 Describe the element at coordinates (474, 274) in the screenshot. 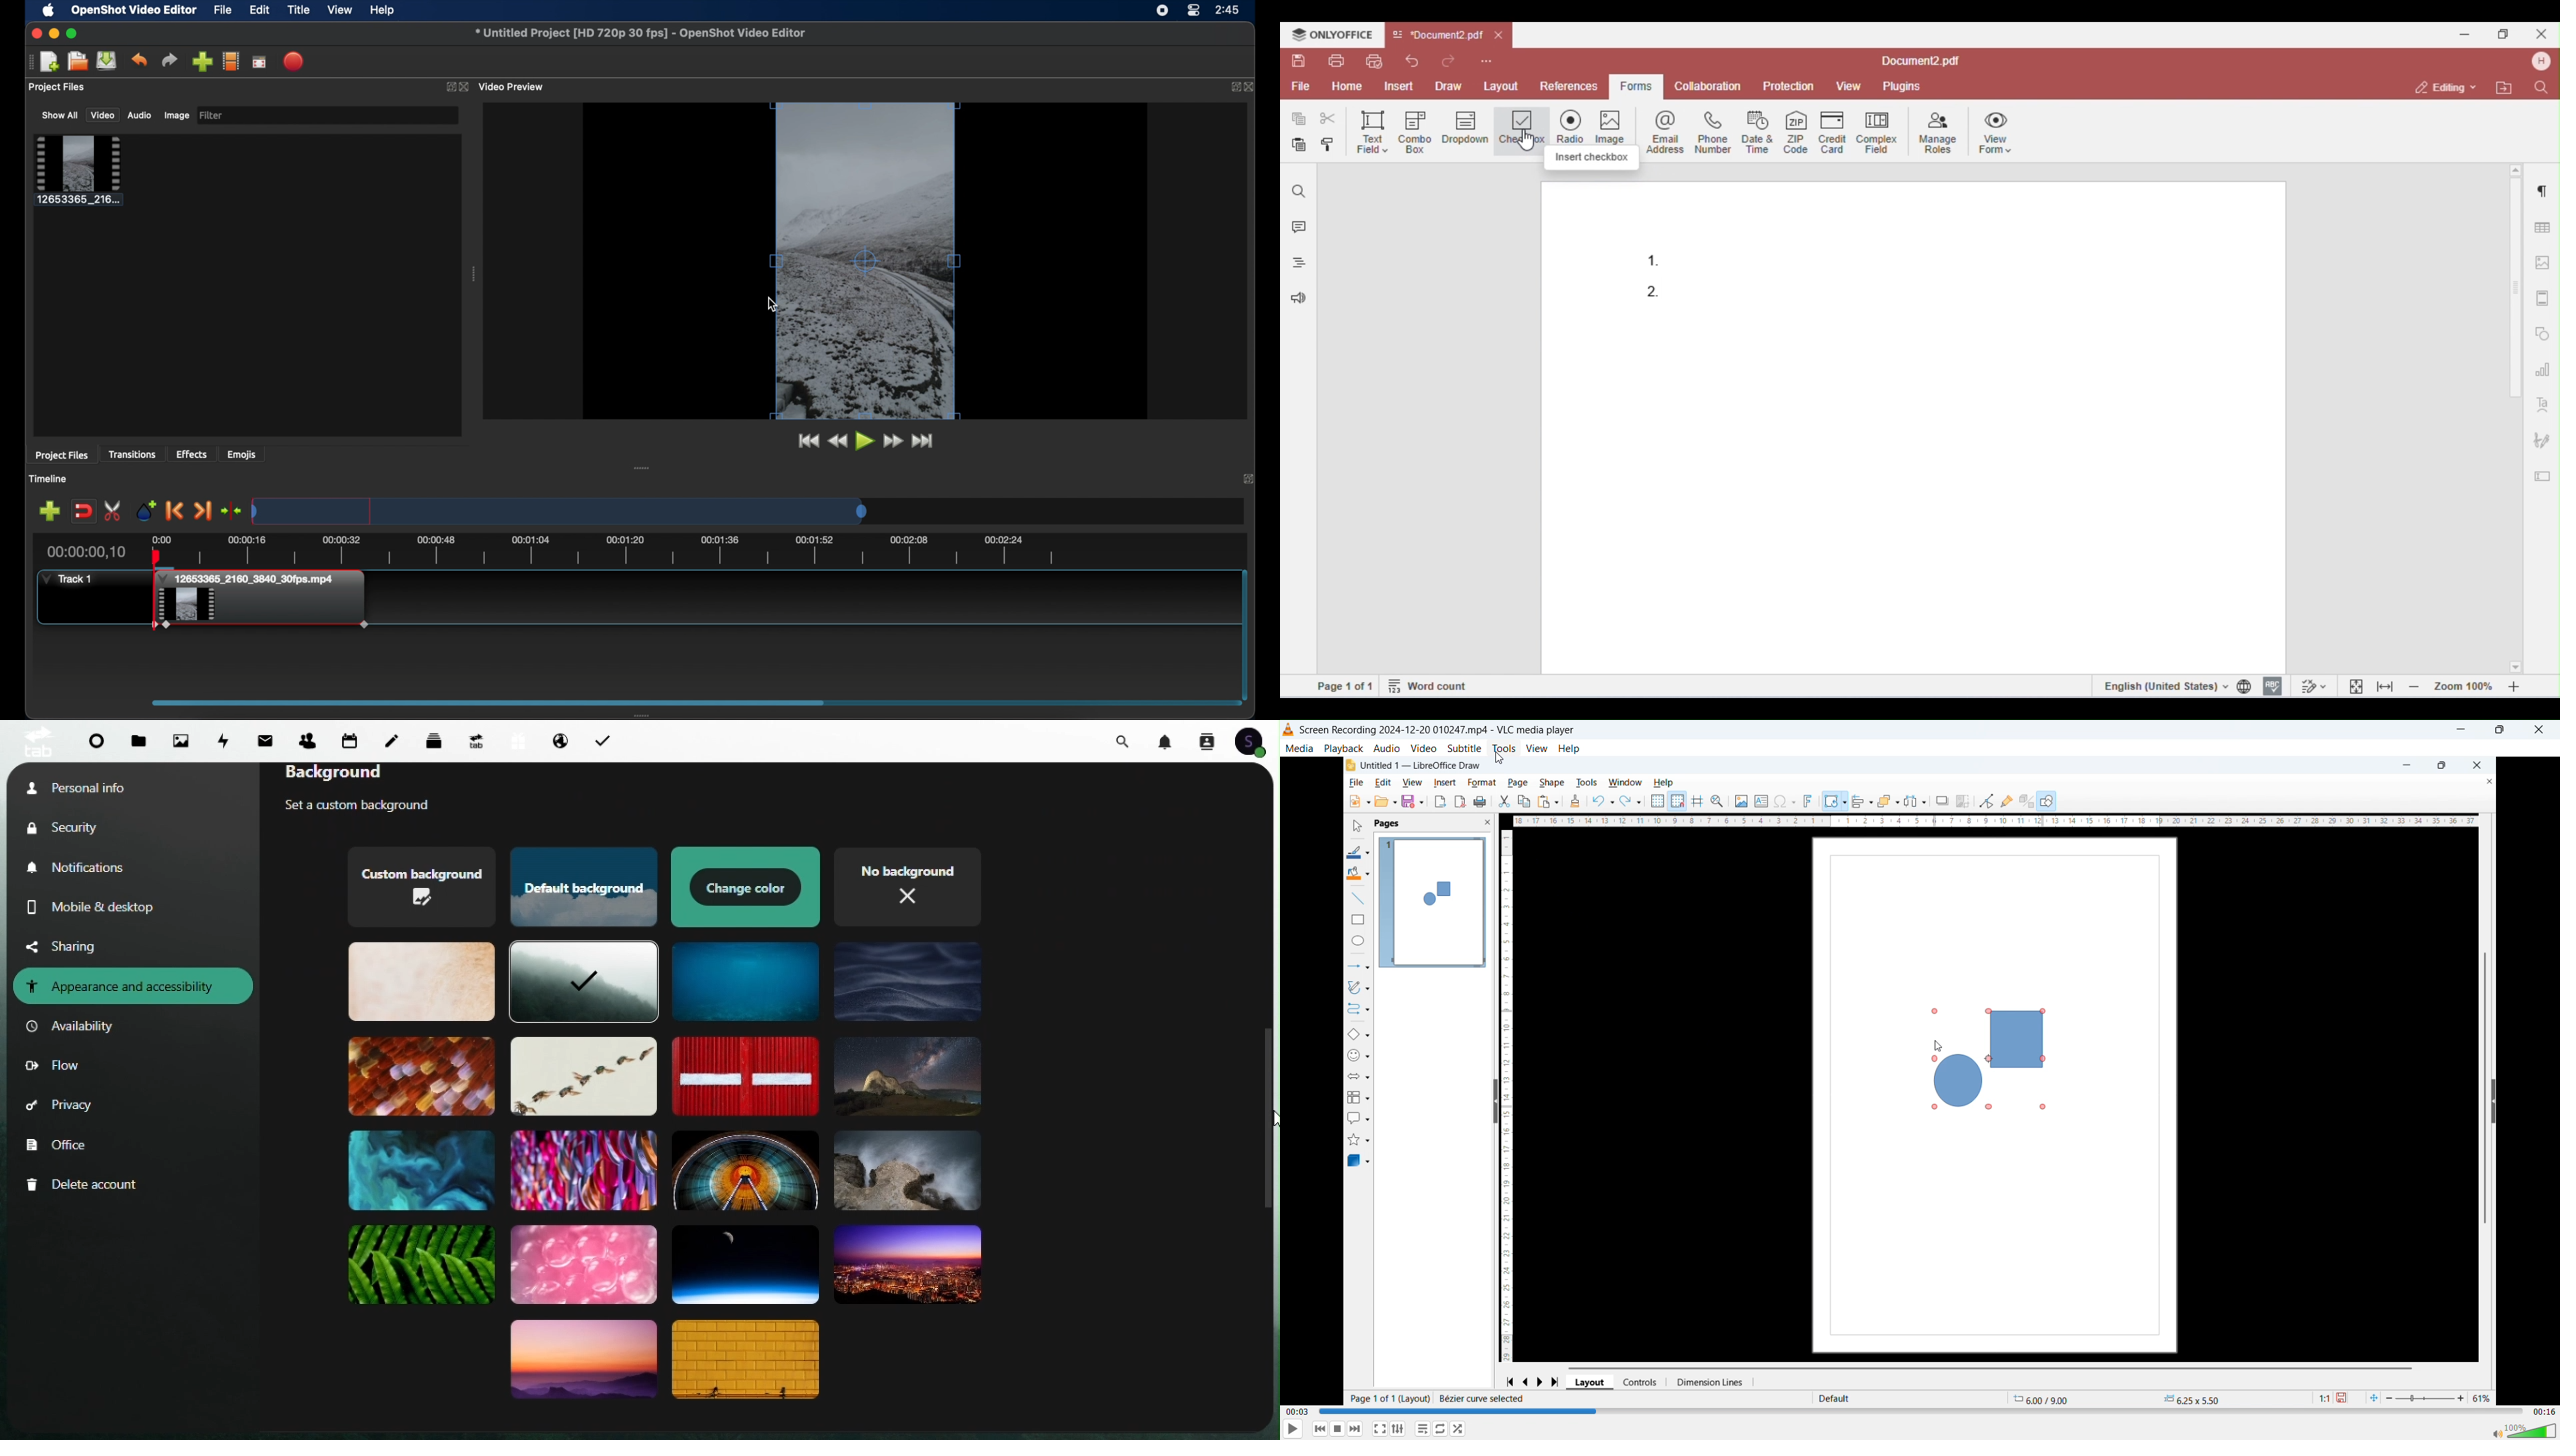

I see `drag handle` at that location.